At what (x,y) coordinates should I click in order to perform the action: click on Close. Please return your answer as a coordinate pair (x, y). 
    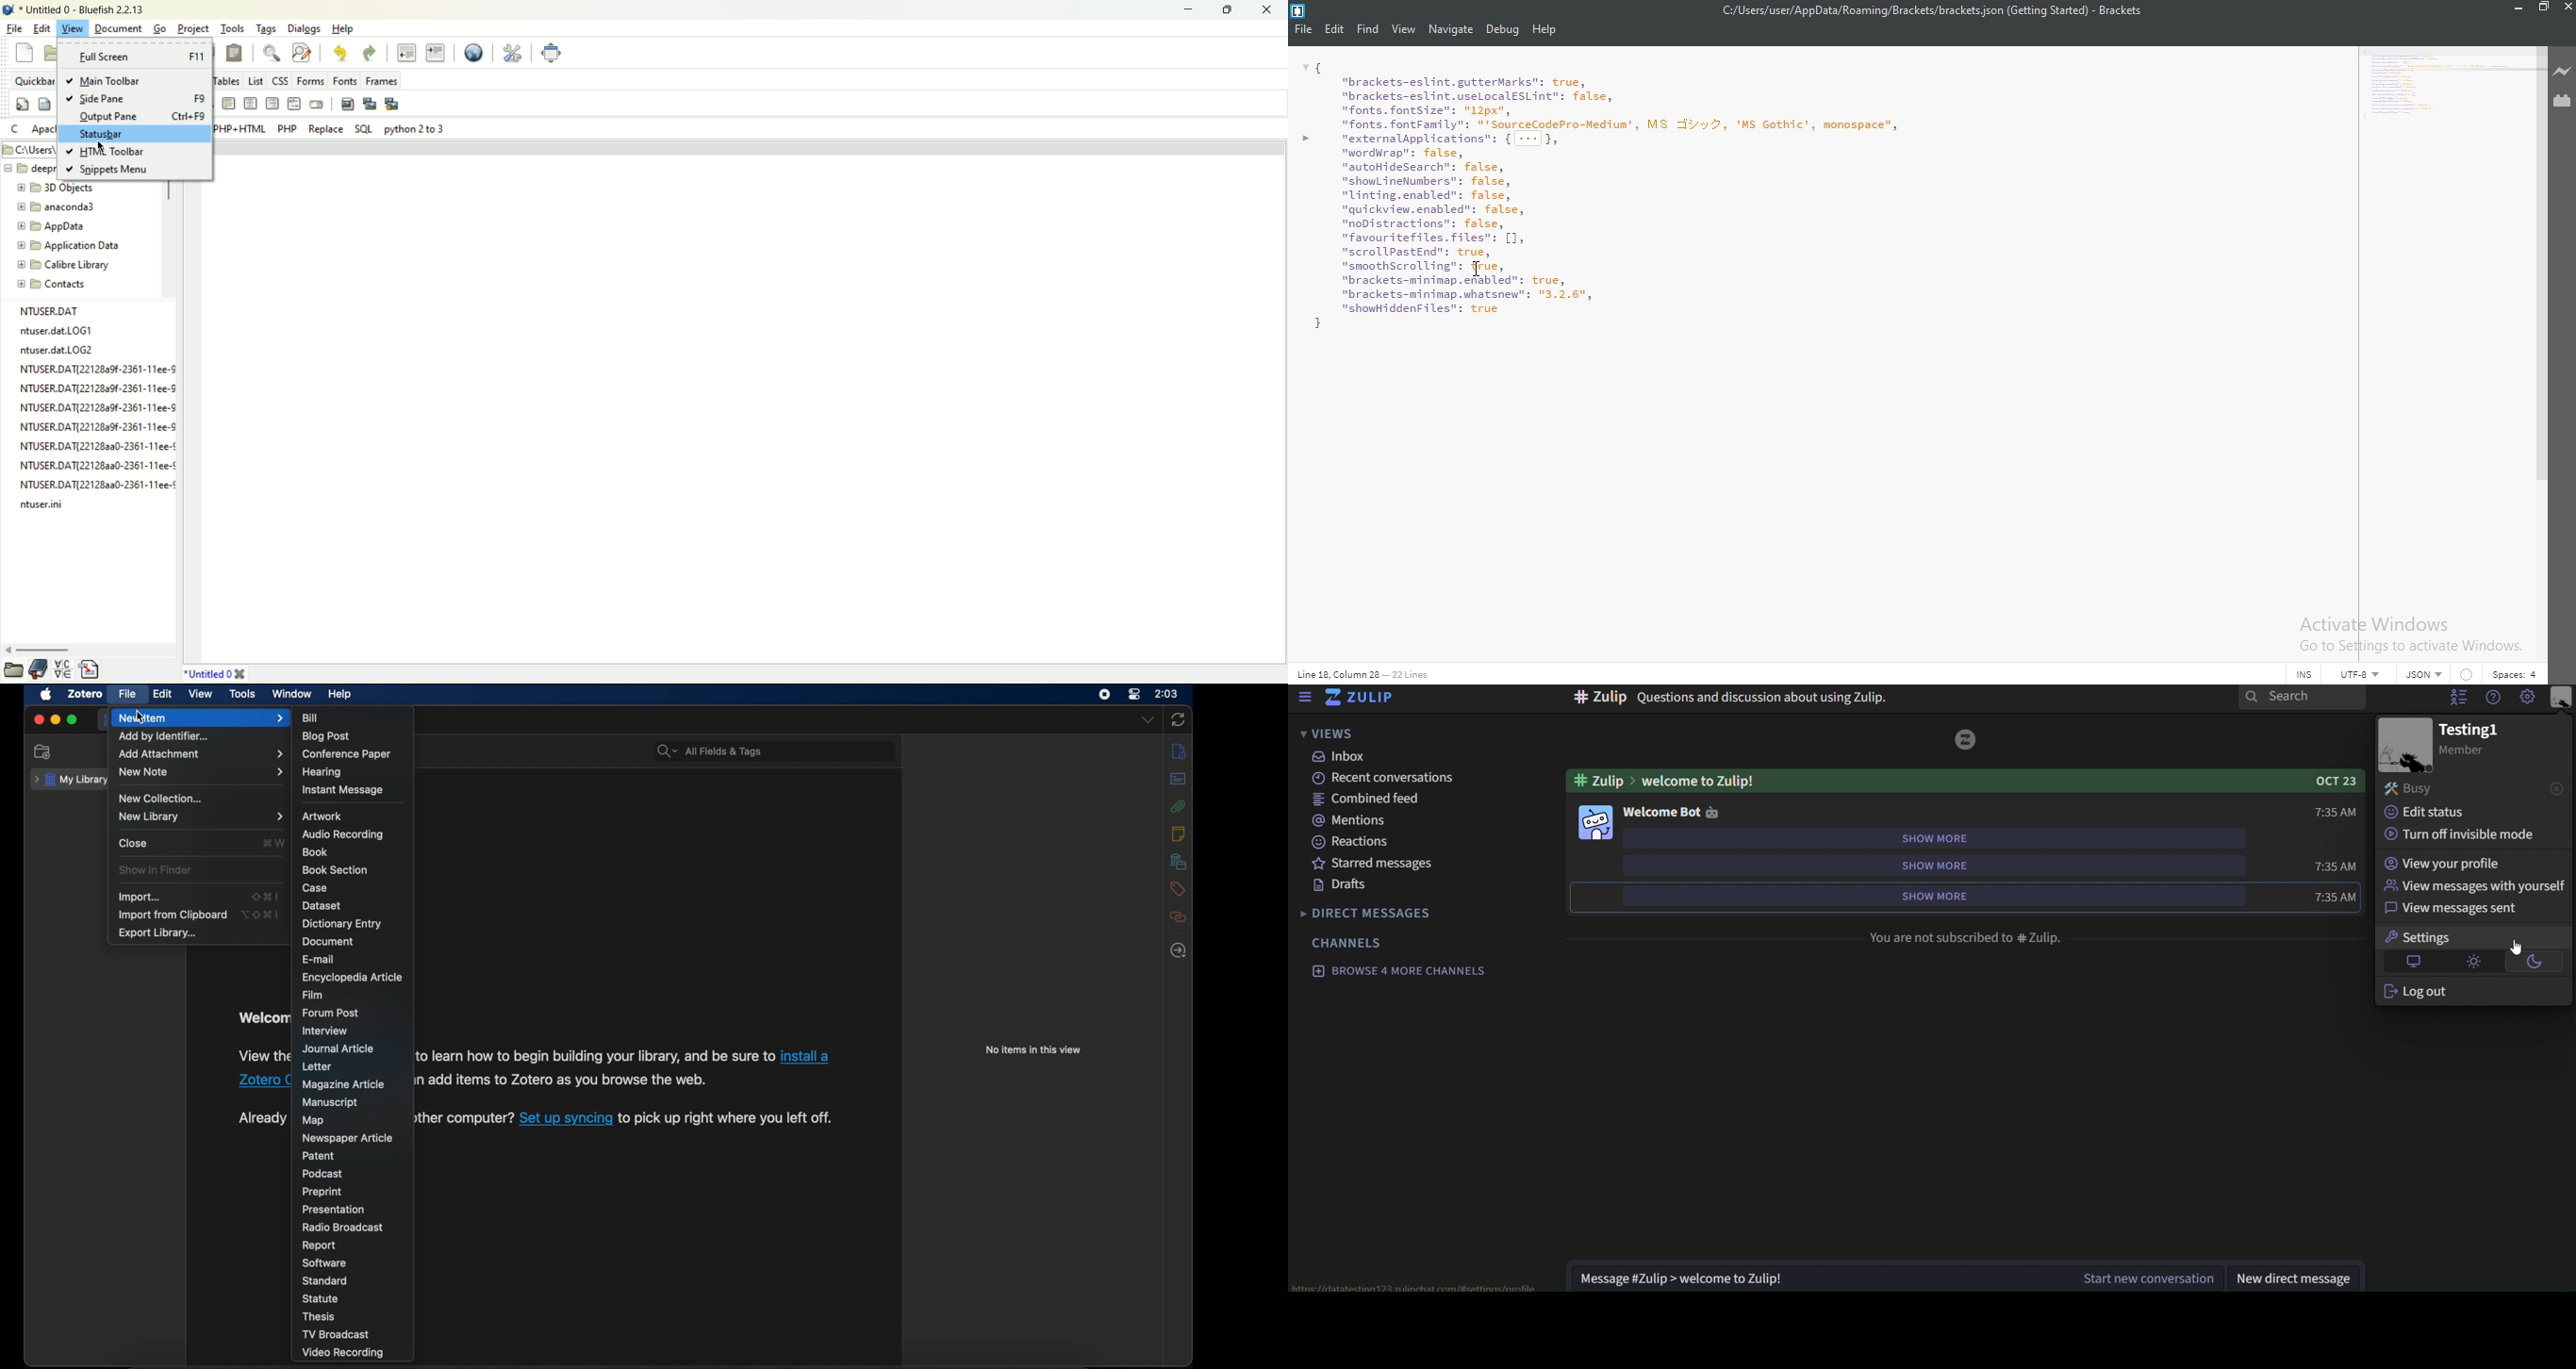
    Looking at the image, I should click on (2568, 8).